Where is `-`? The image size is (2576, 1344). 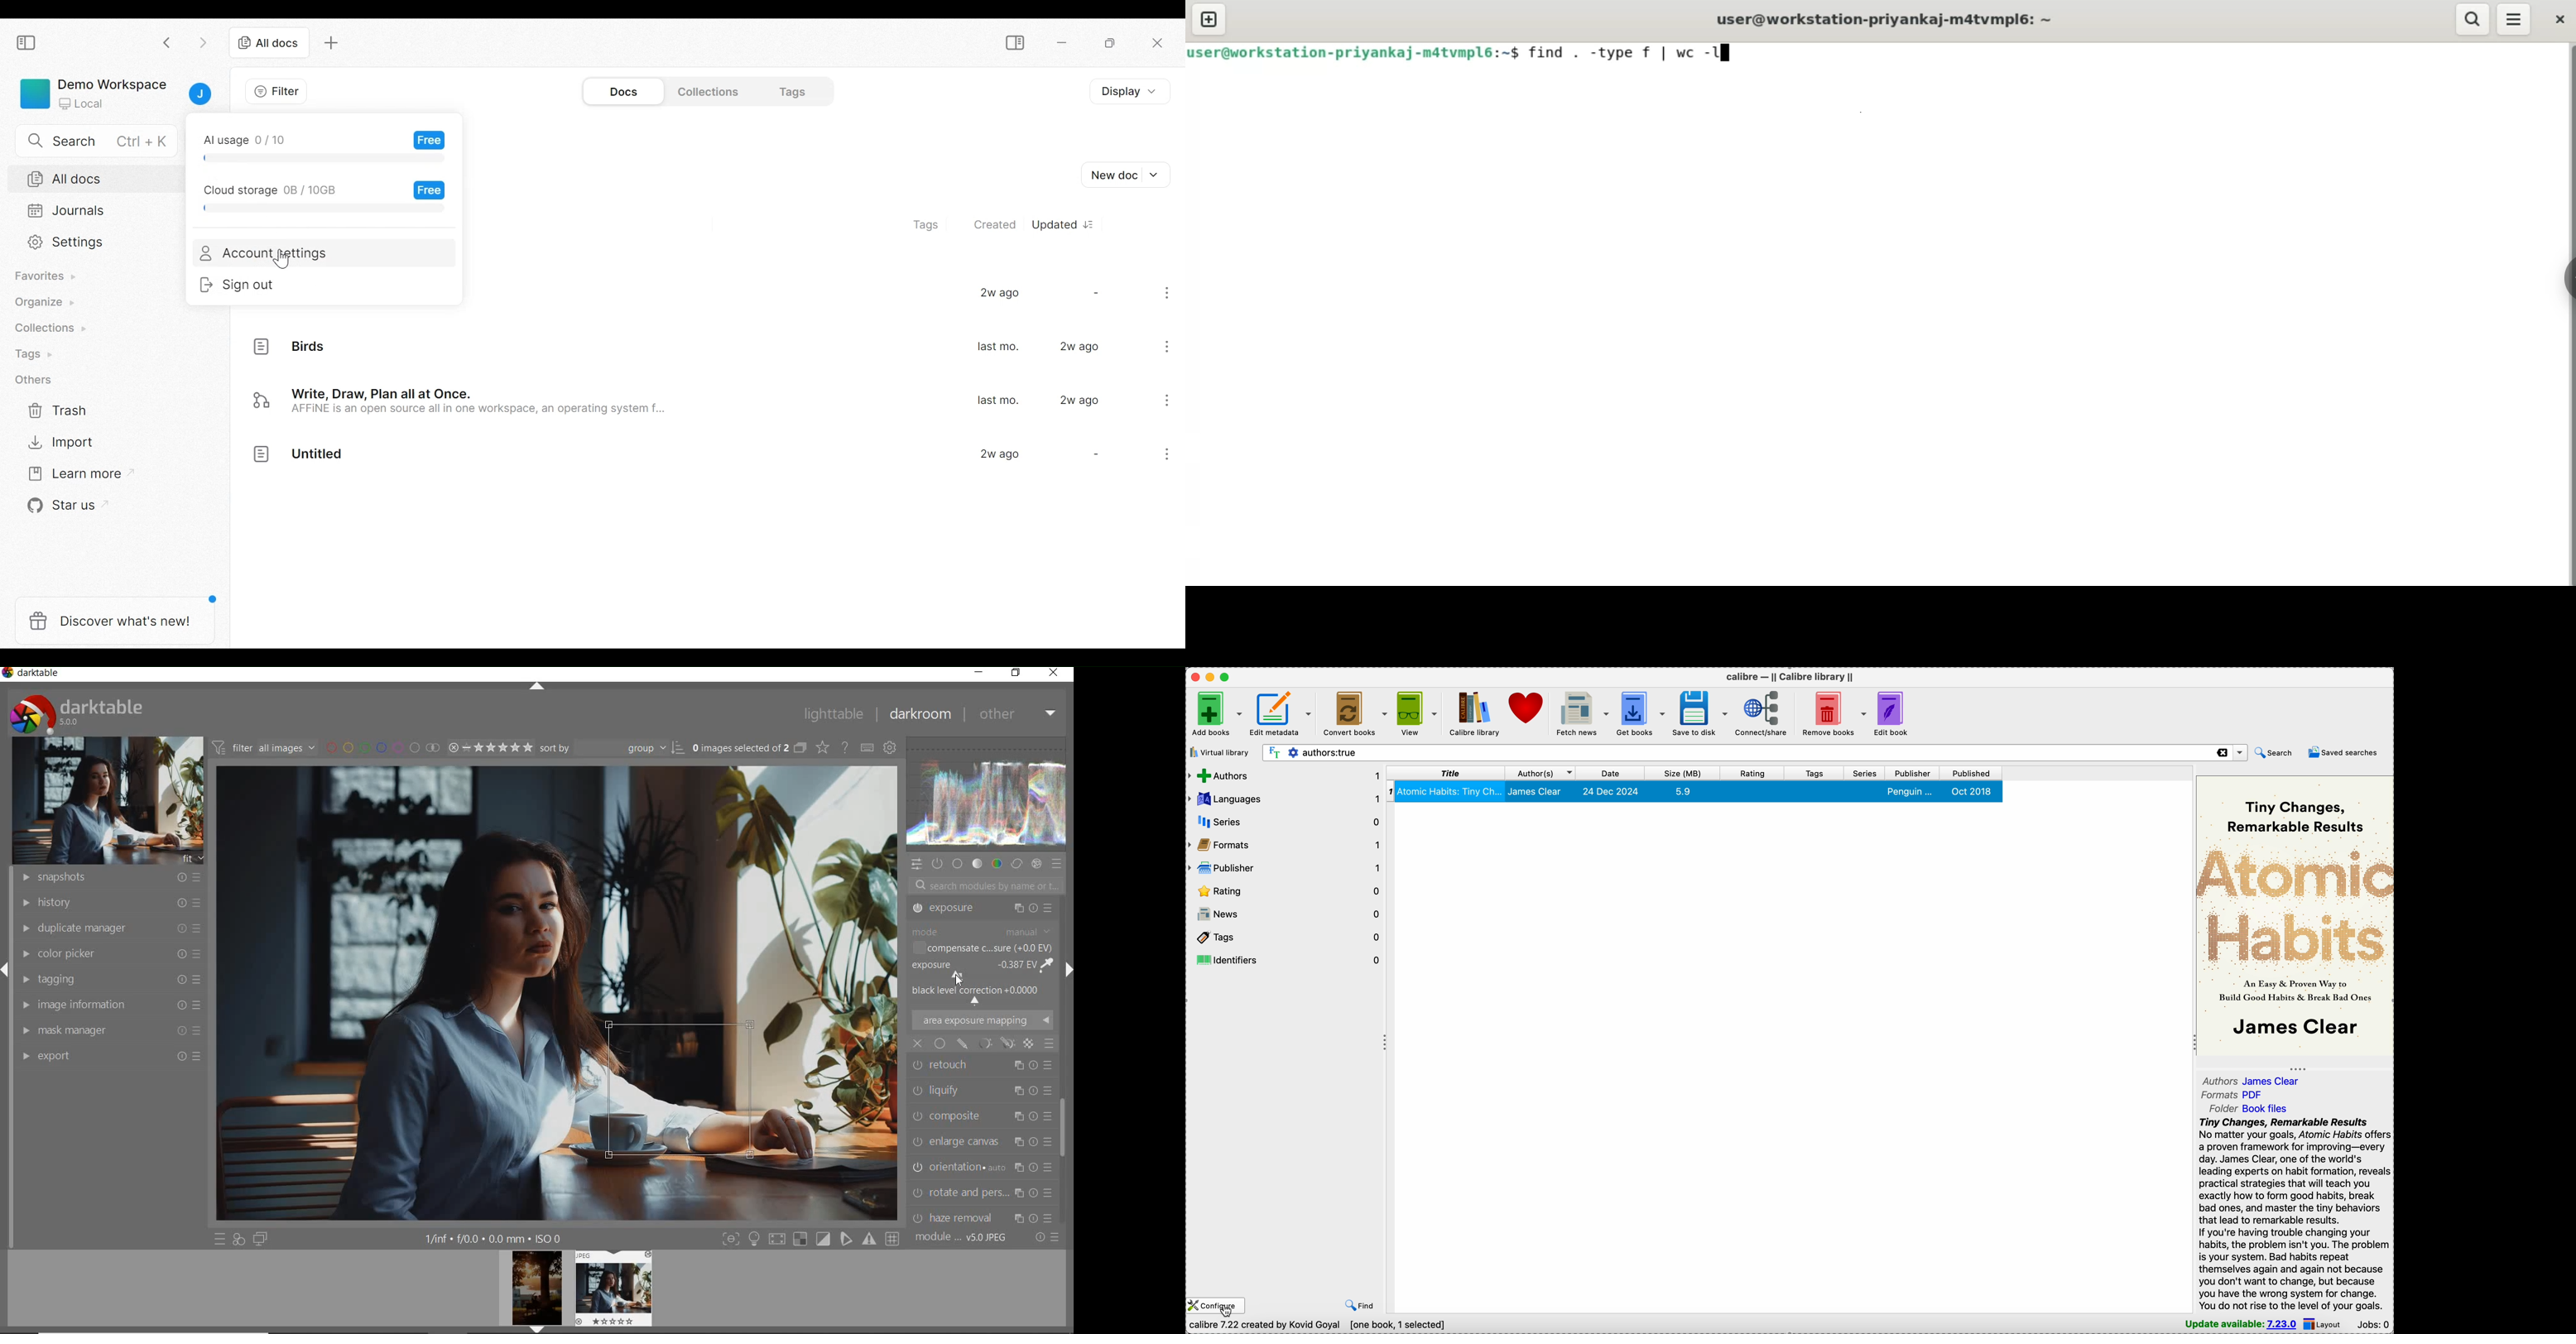 - is located at coordinates (1095, 292).